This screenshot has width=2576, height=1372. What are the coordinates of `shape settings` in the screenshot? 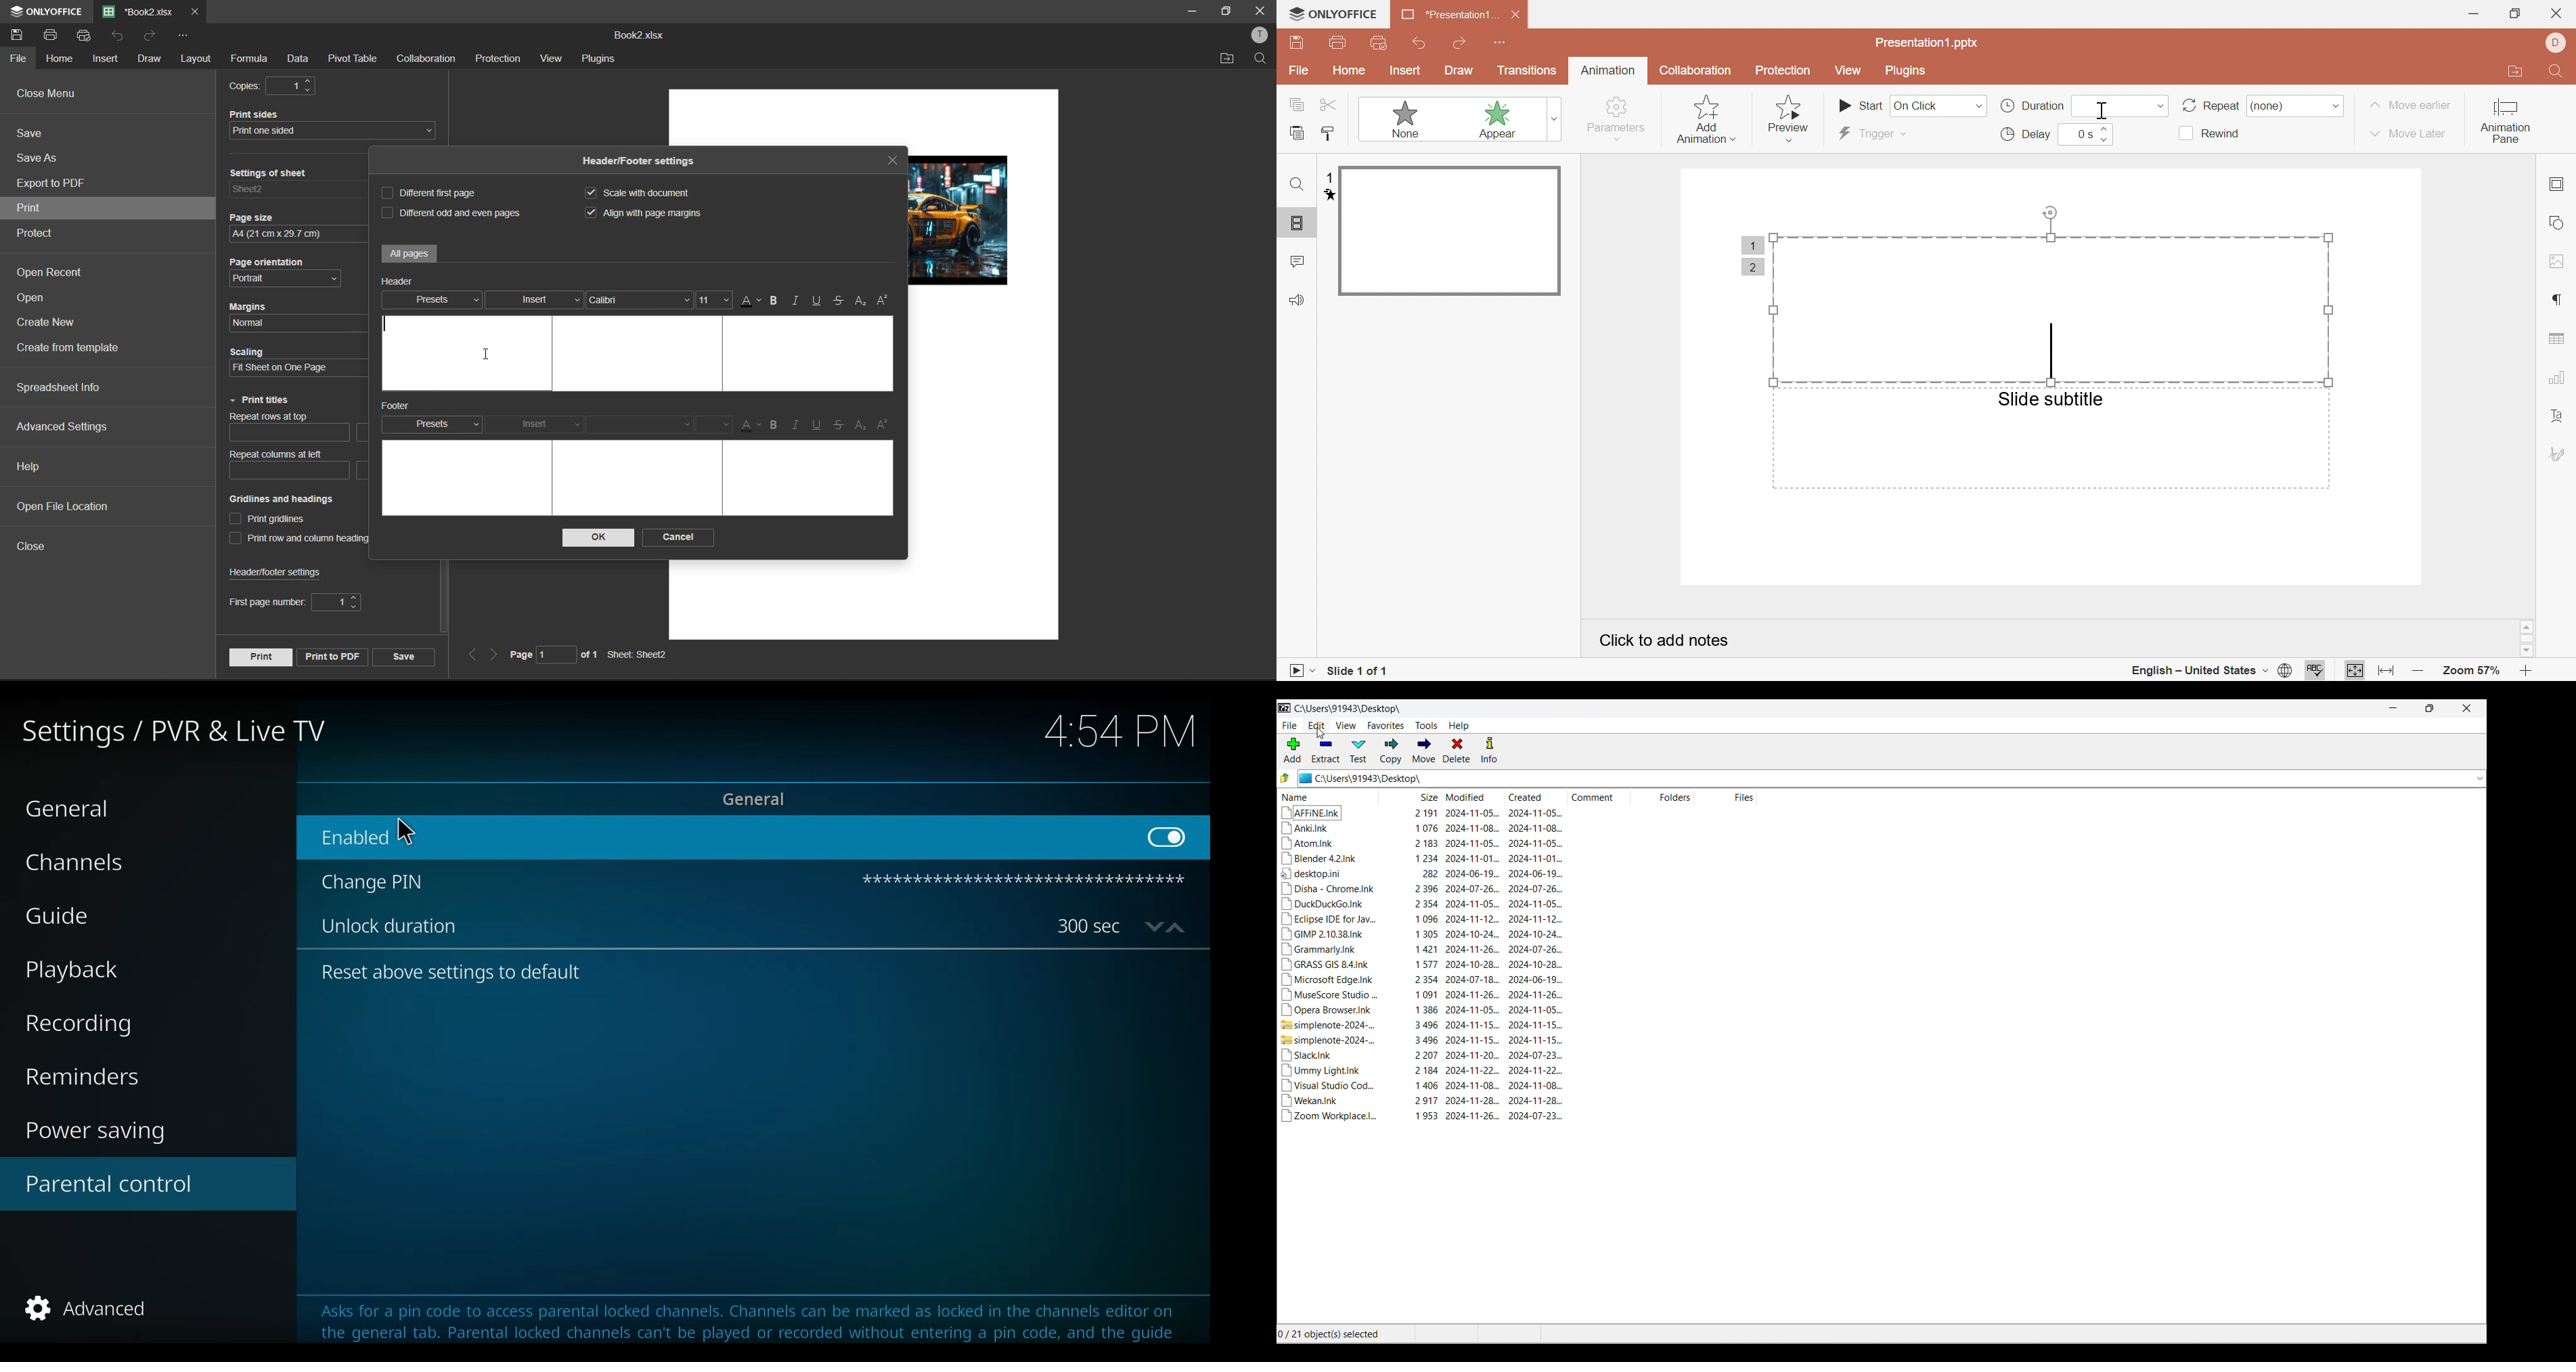 It's located at (2556, 221).